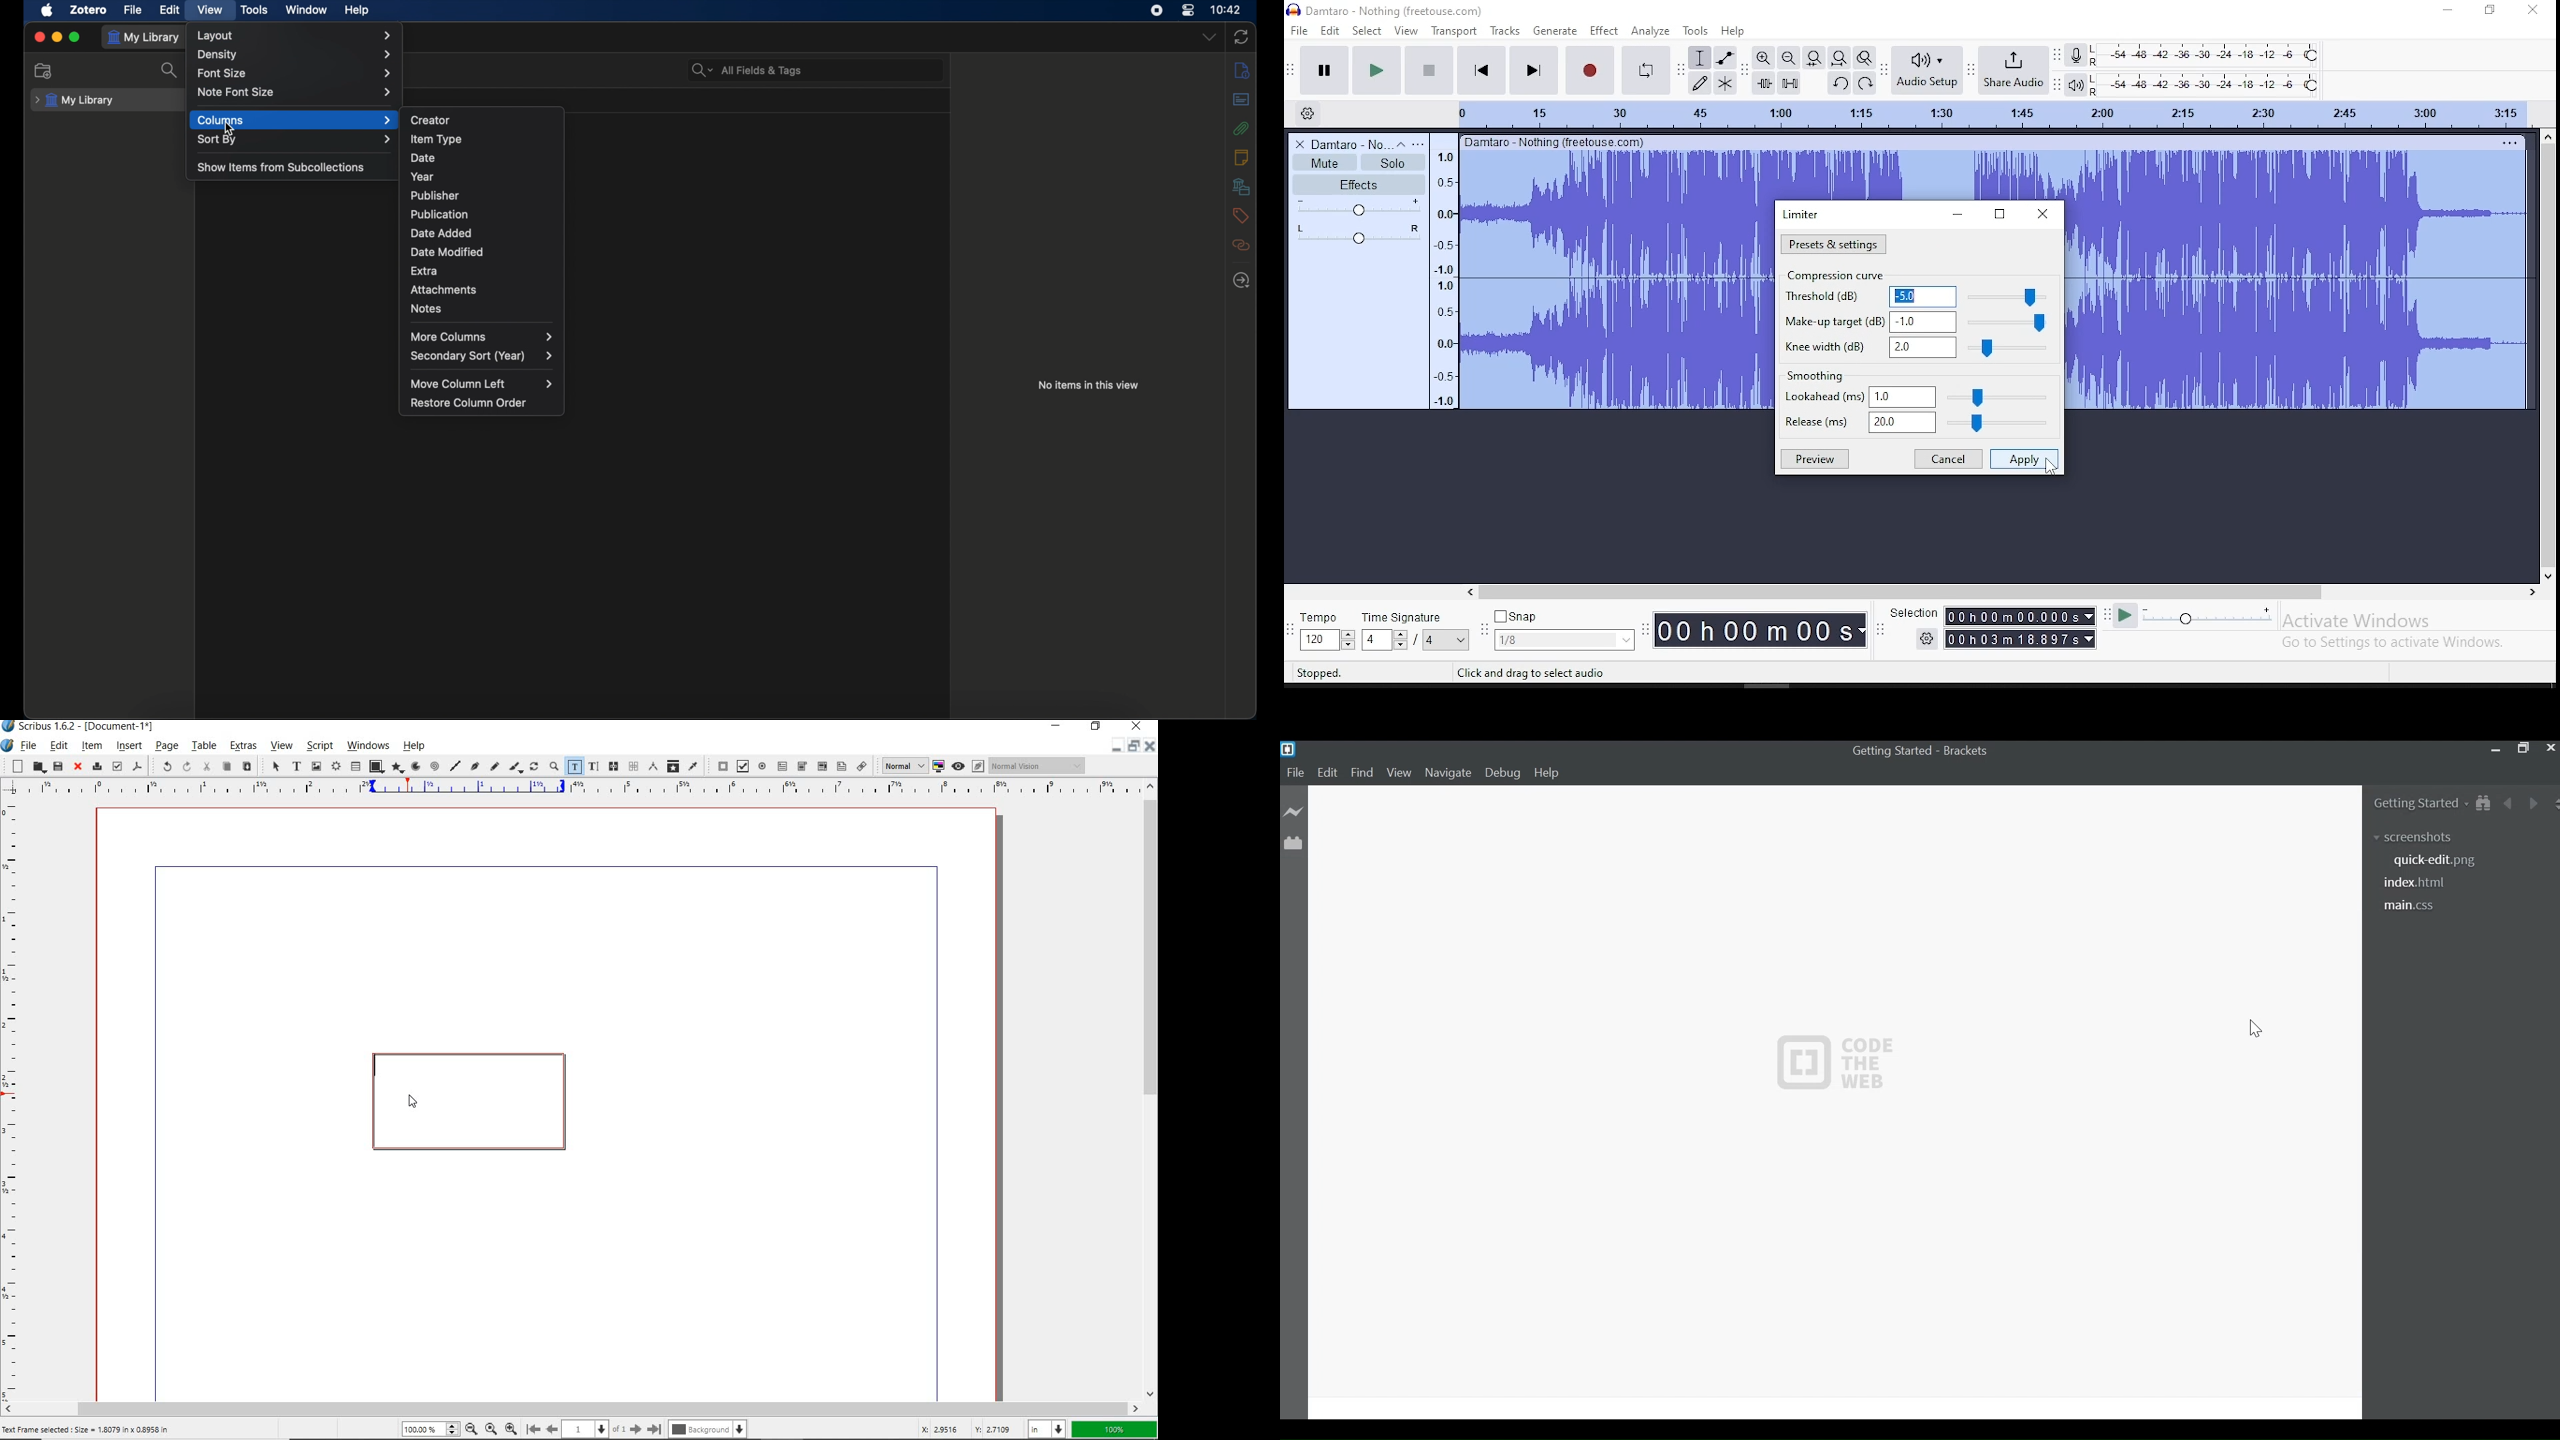 This screenshot has height=1456, width=2576. I want to click on minimize, so click(2444, 9).